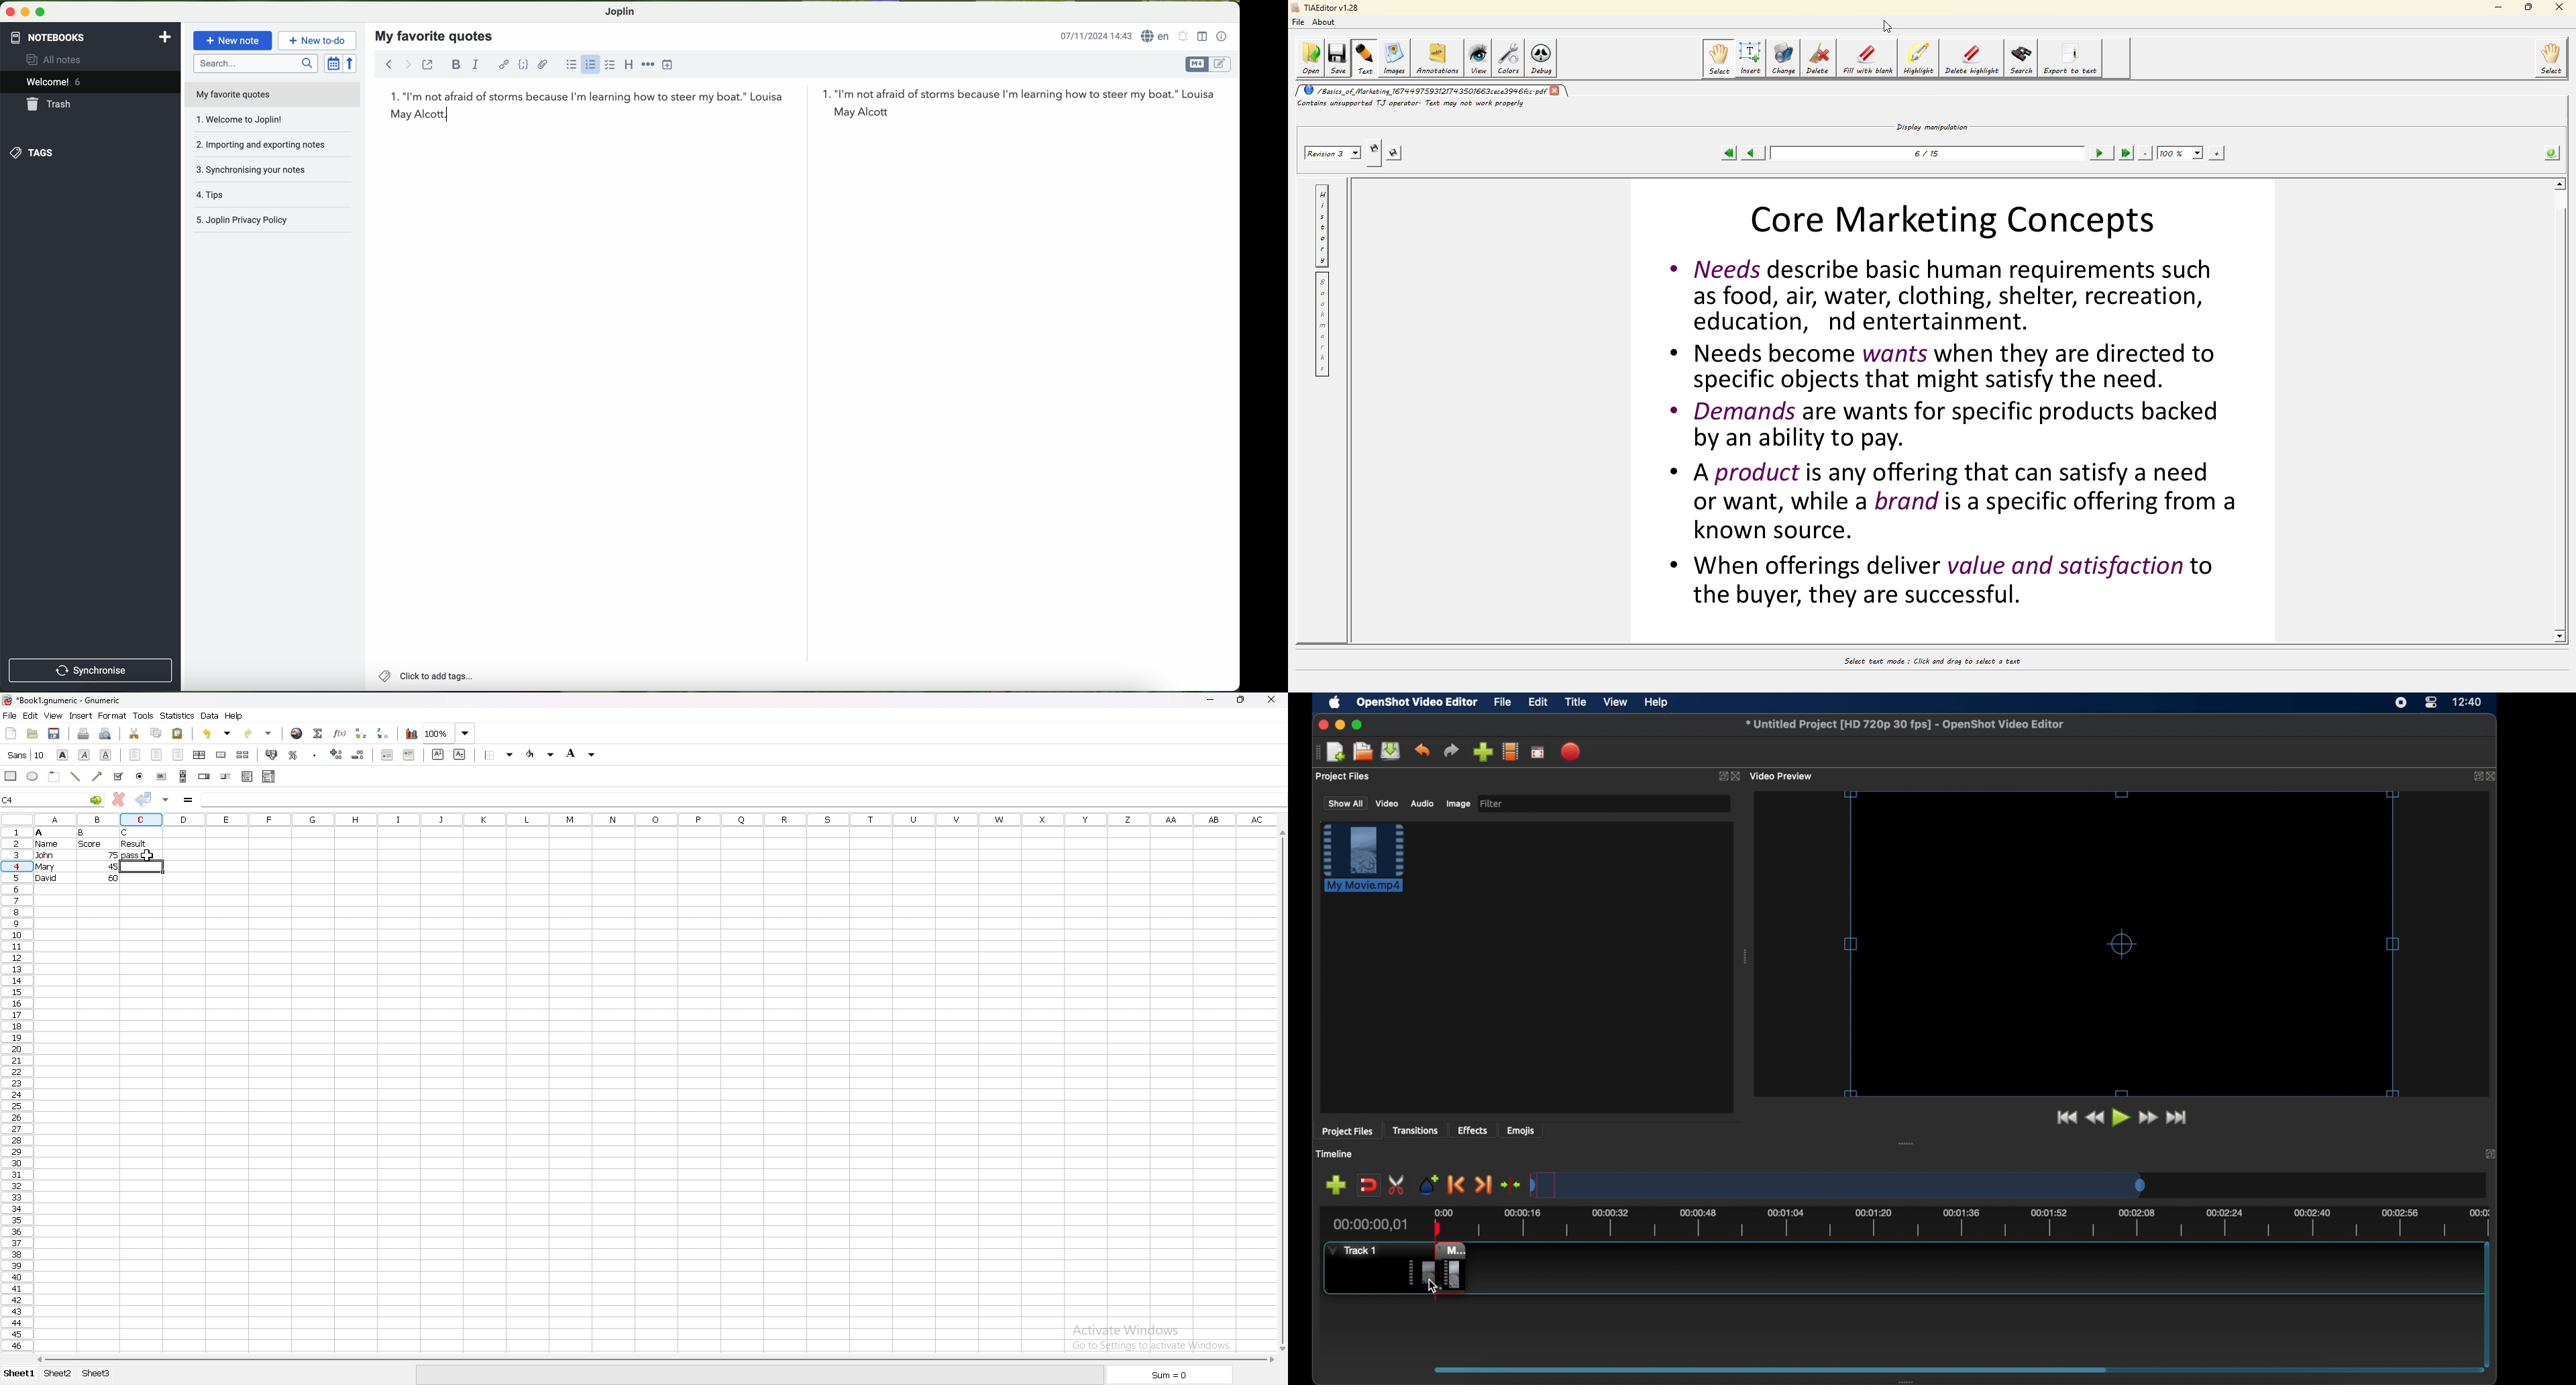 The width and height of the screenshot is (2576, 1400). I want to click on enable razor, so click(1398, 1184).